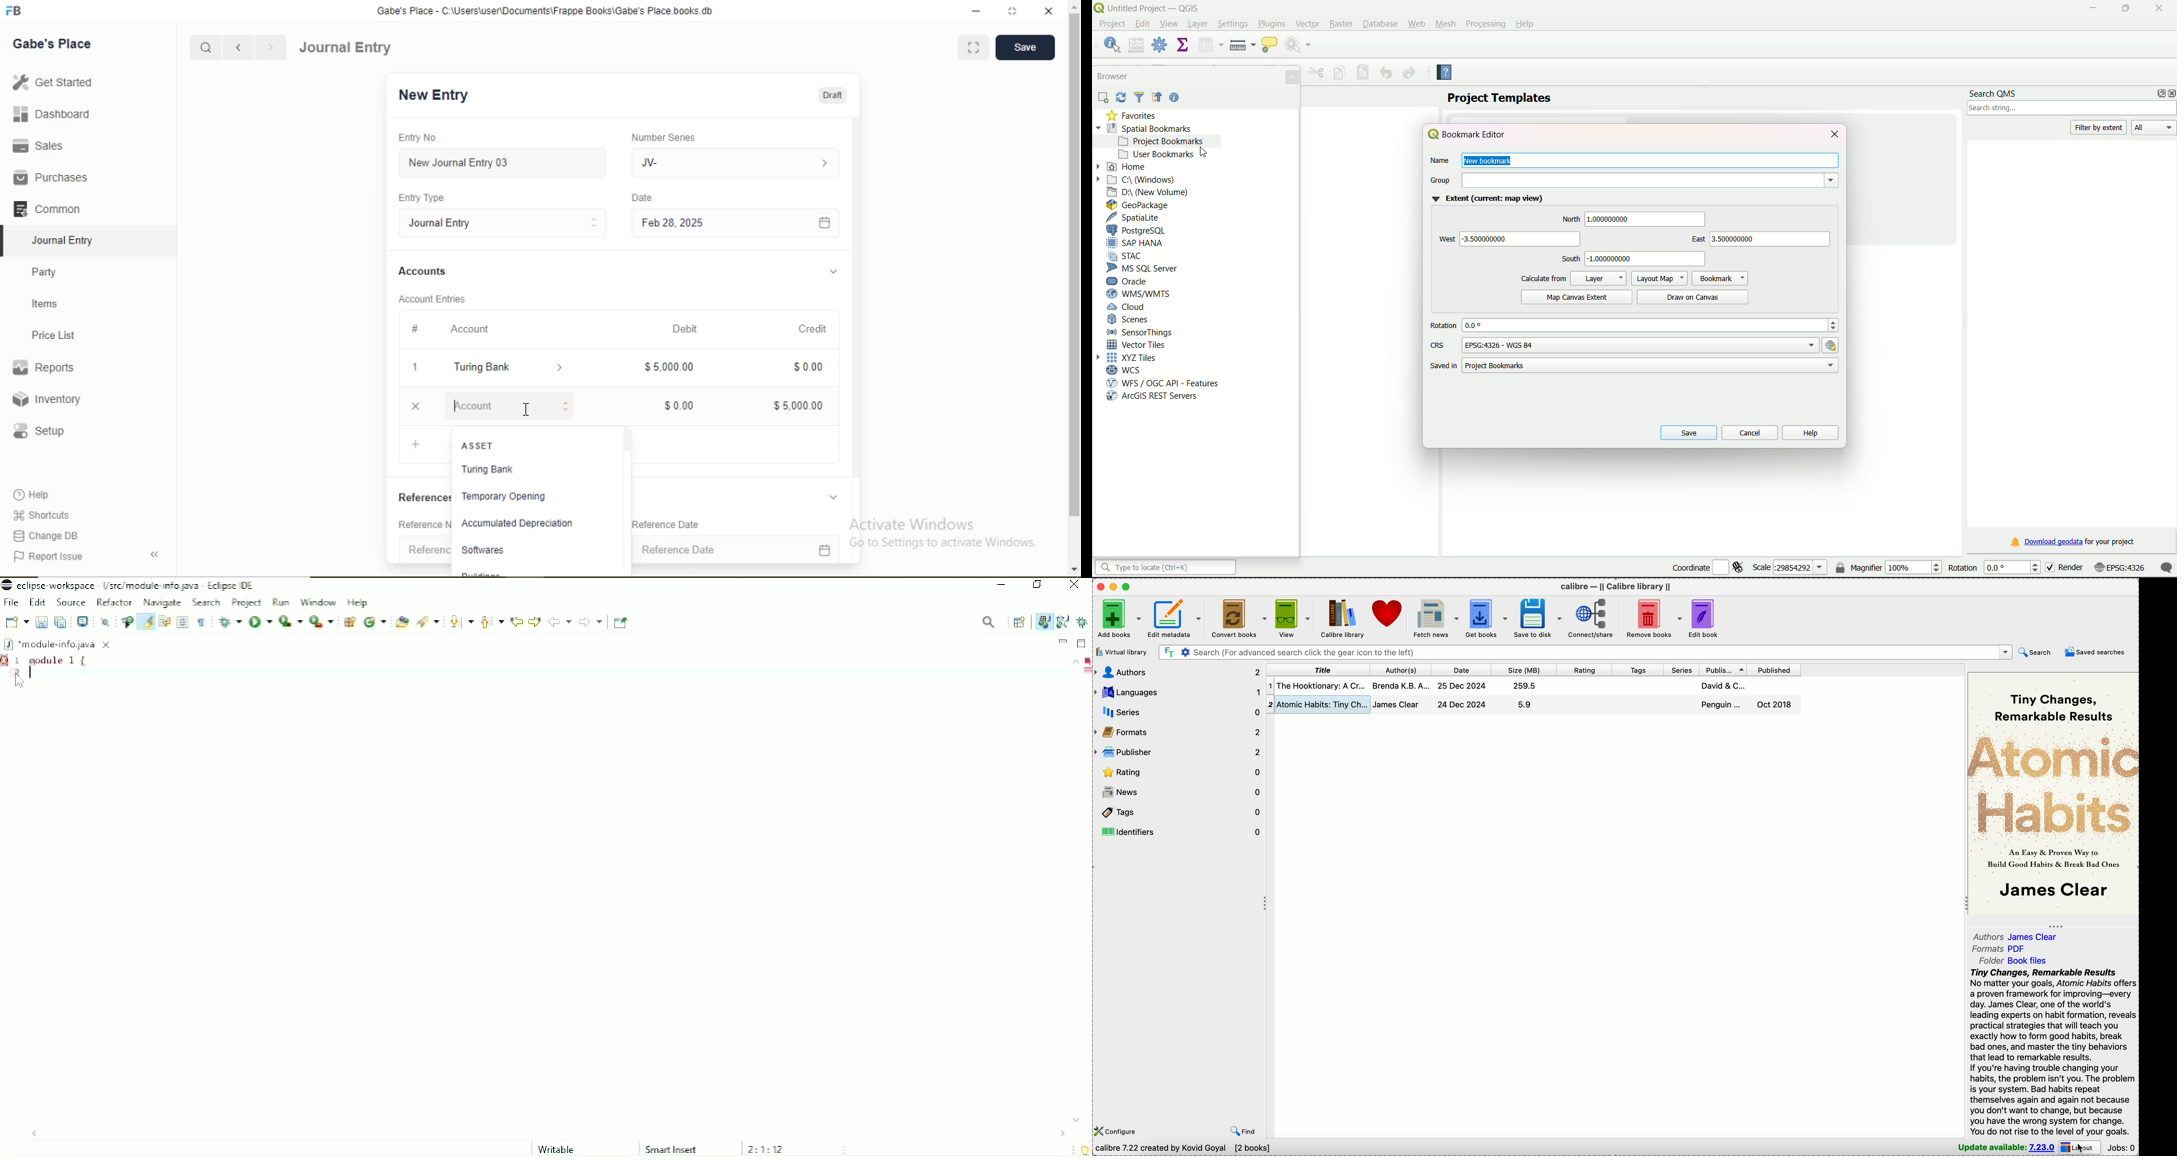 The width and height of the screenshot is (2184, 1176). What do you see at coordinates (1137, 44) in the screenshot?
I see `open field calculator` at bounding box center [1137, 44].